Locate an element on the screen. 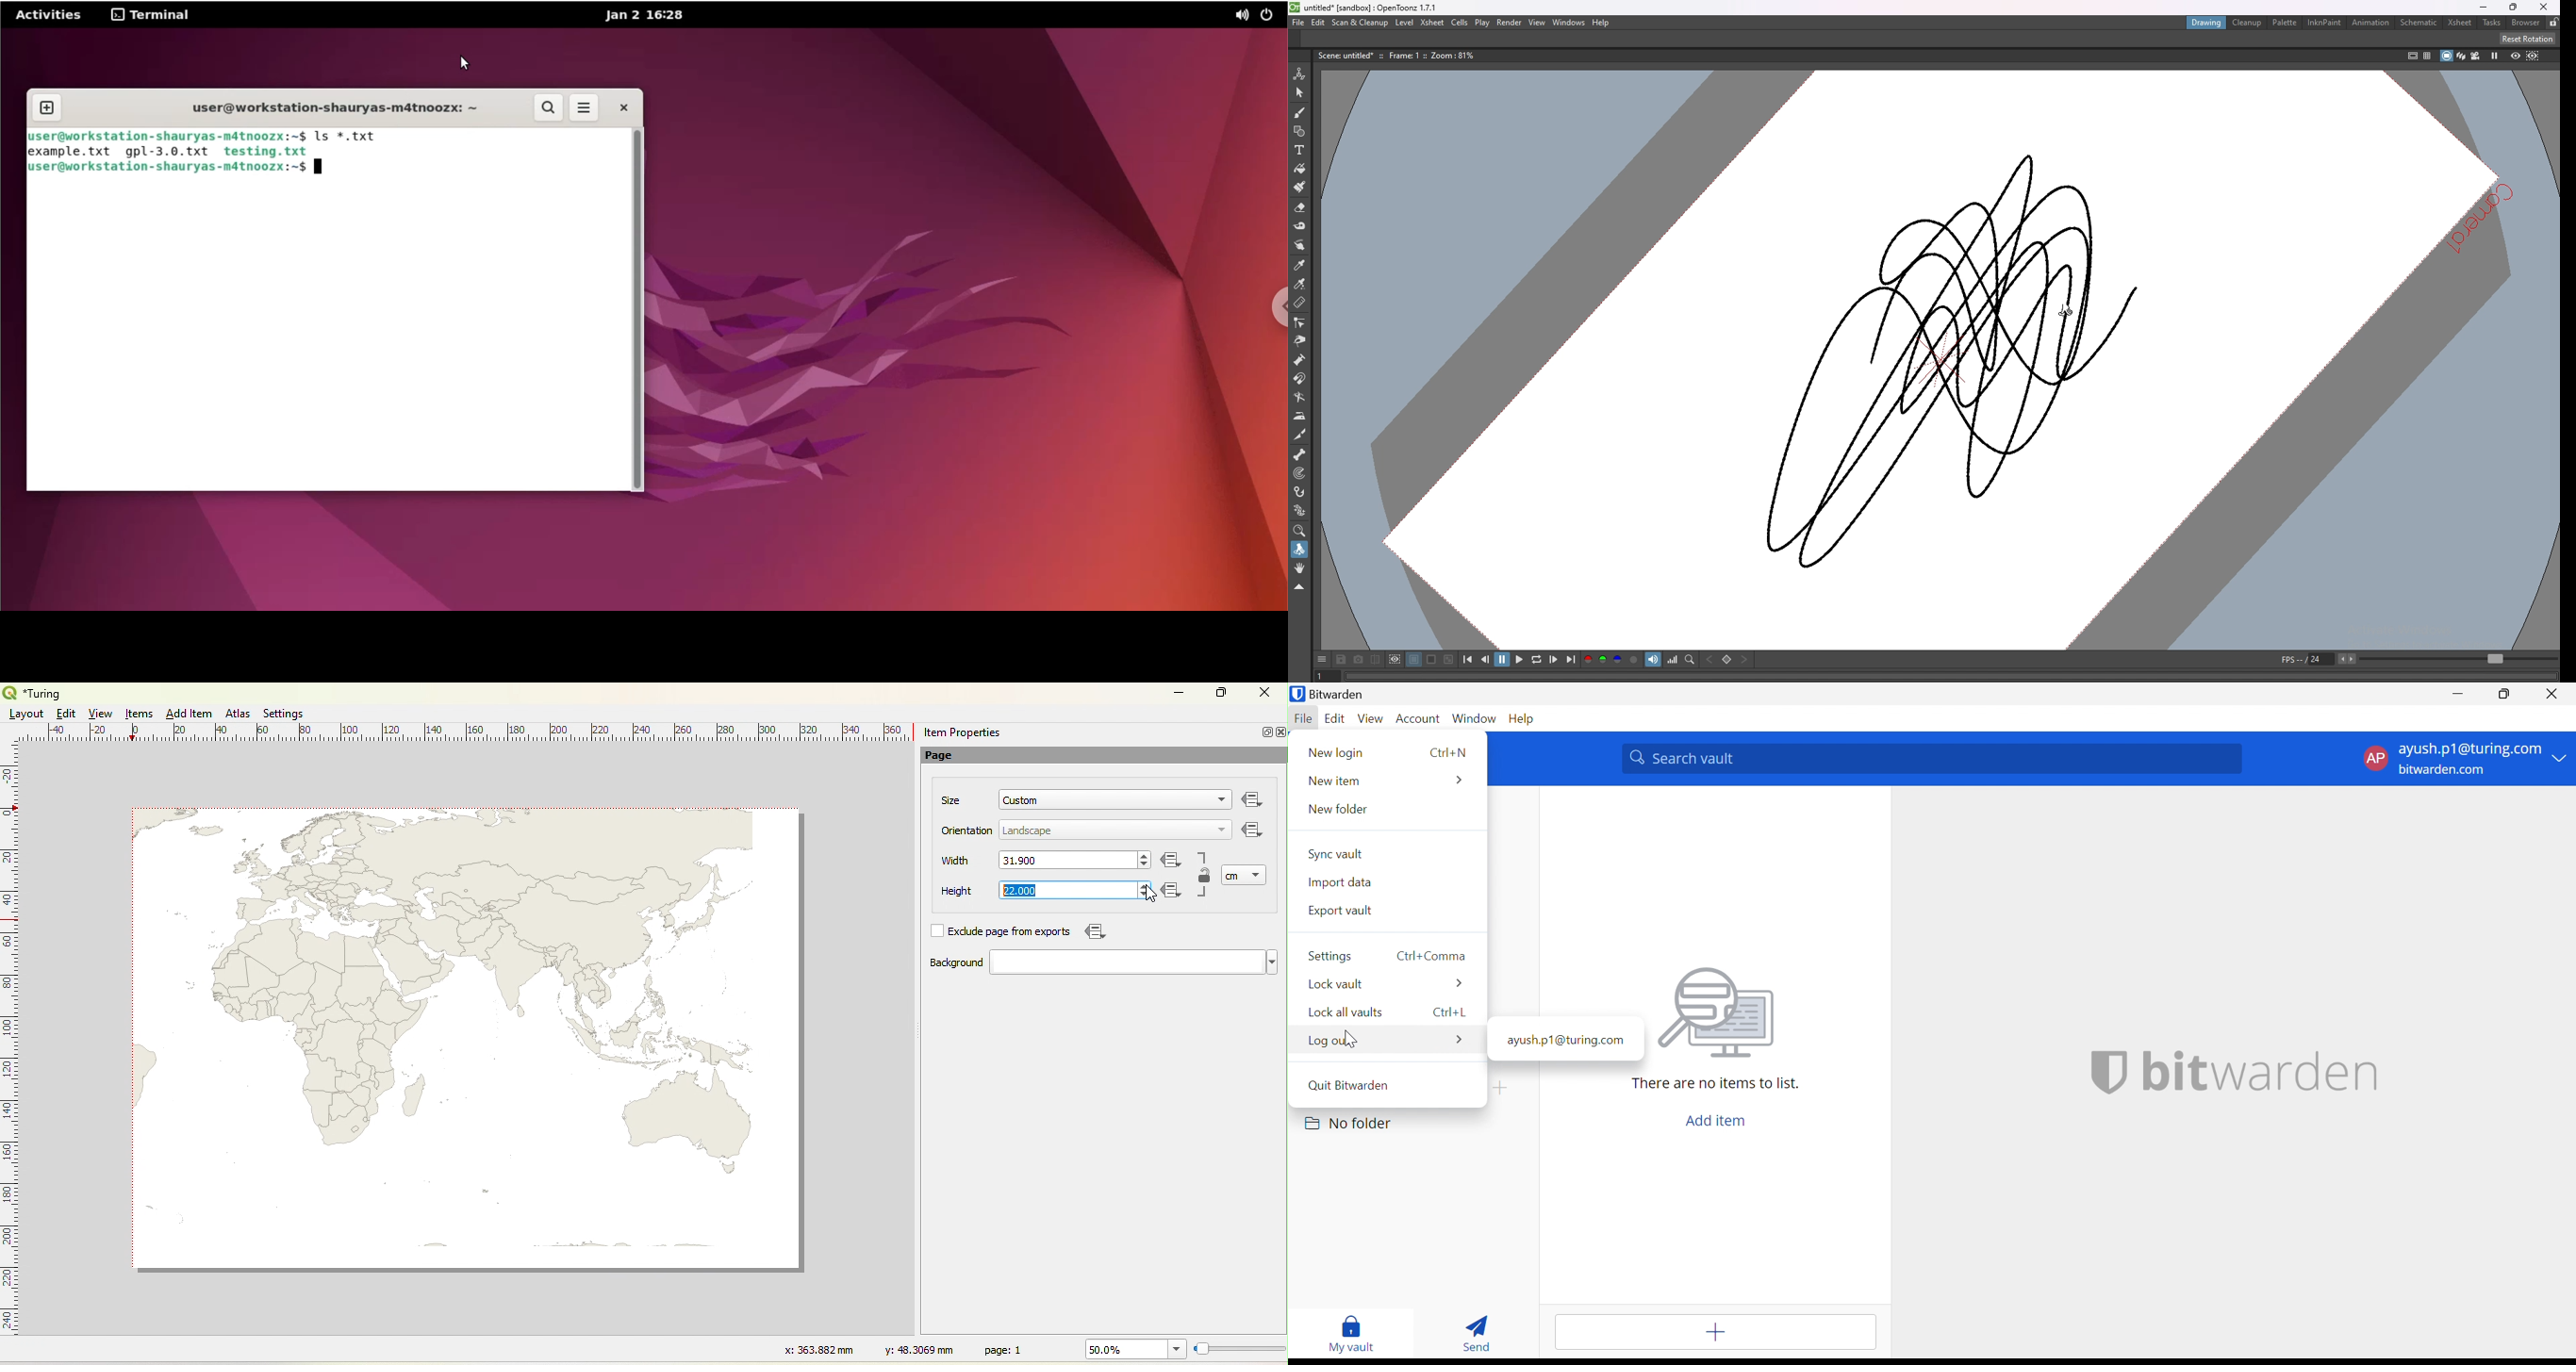   is located at coordinates (1253, 800).